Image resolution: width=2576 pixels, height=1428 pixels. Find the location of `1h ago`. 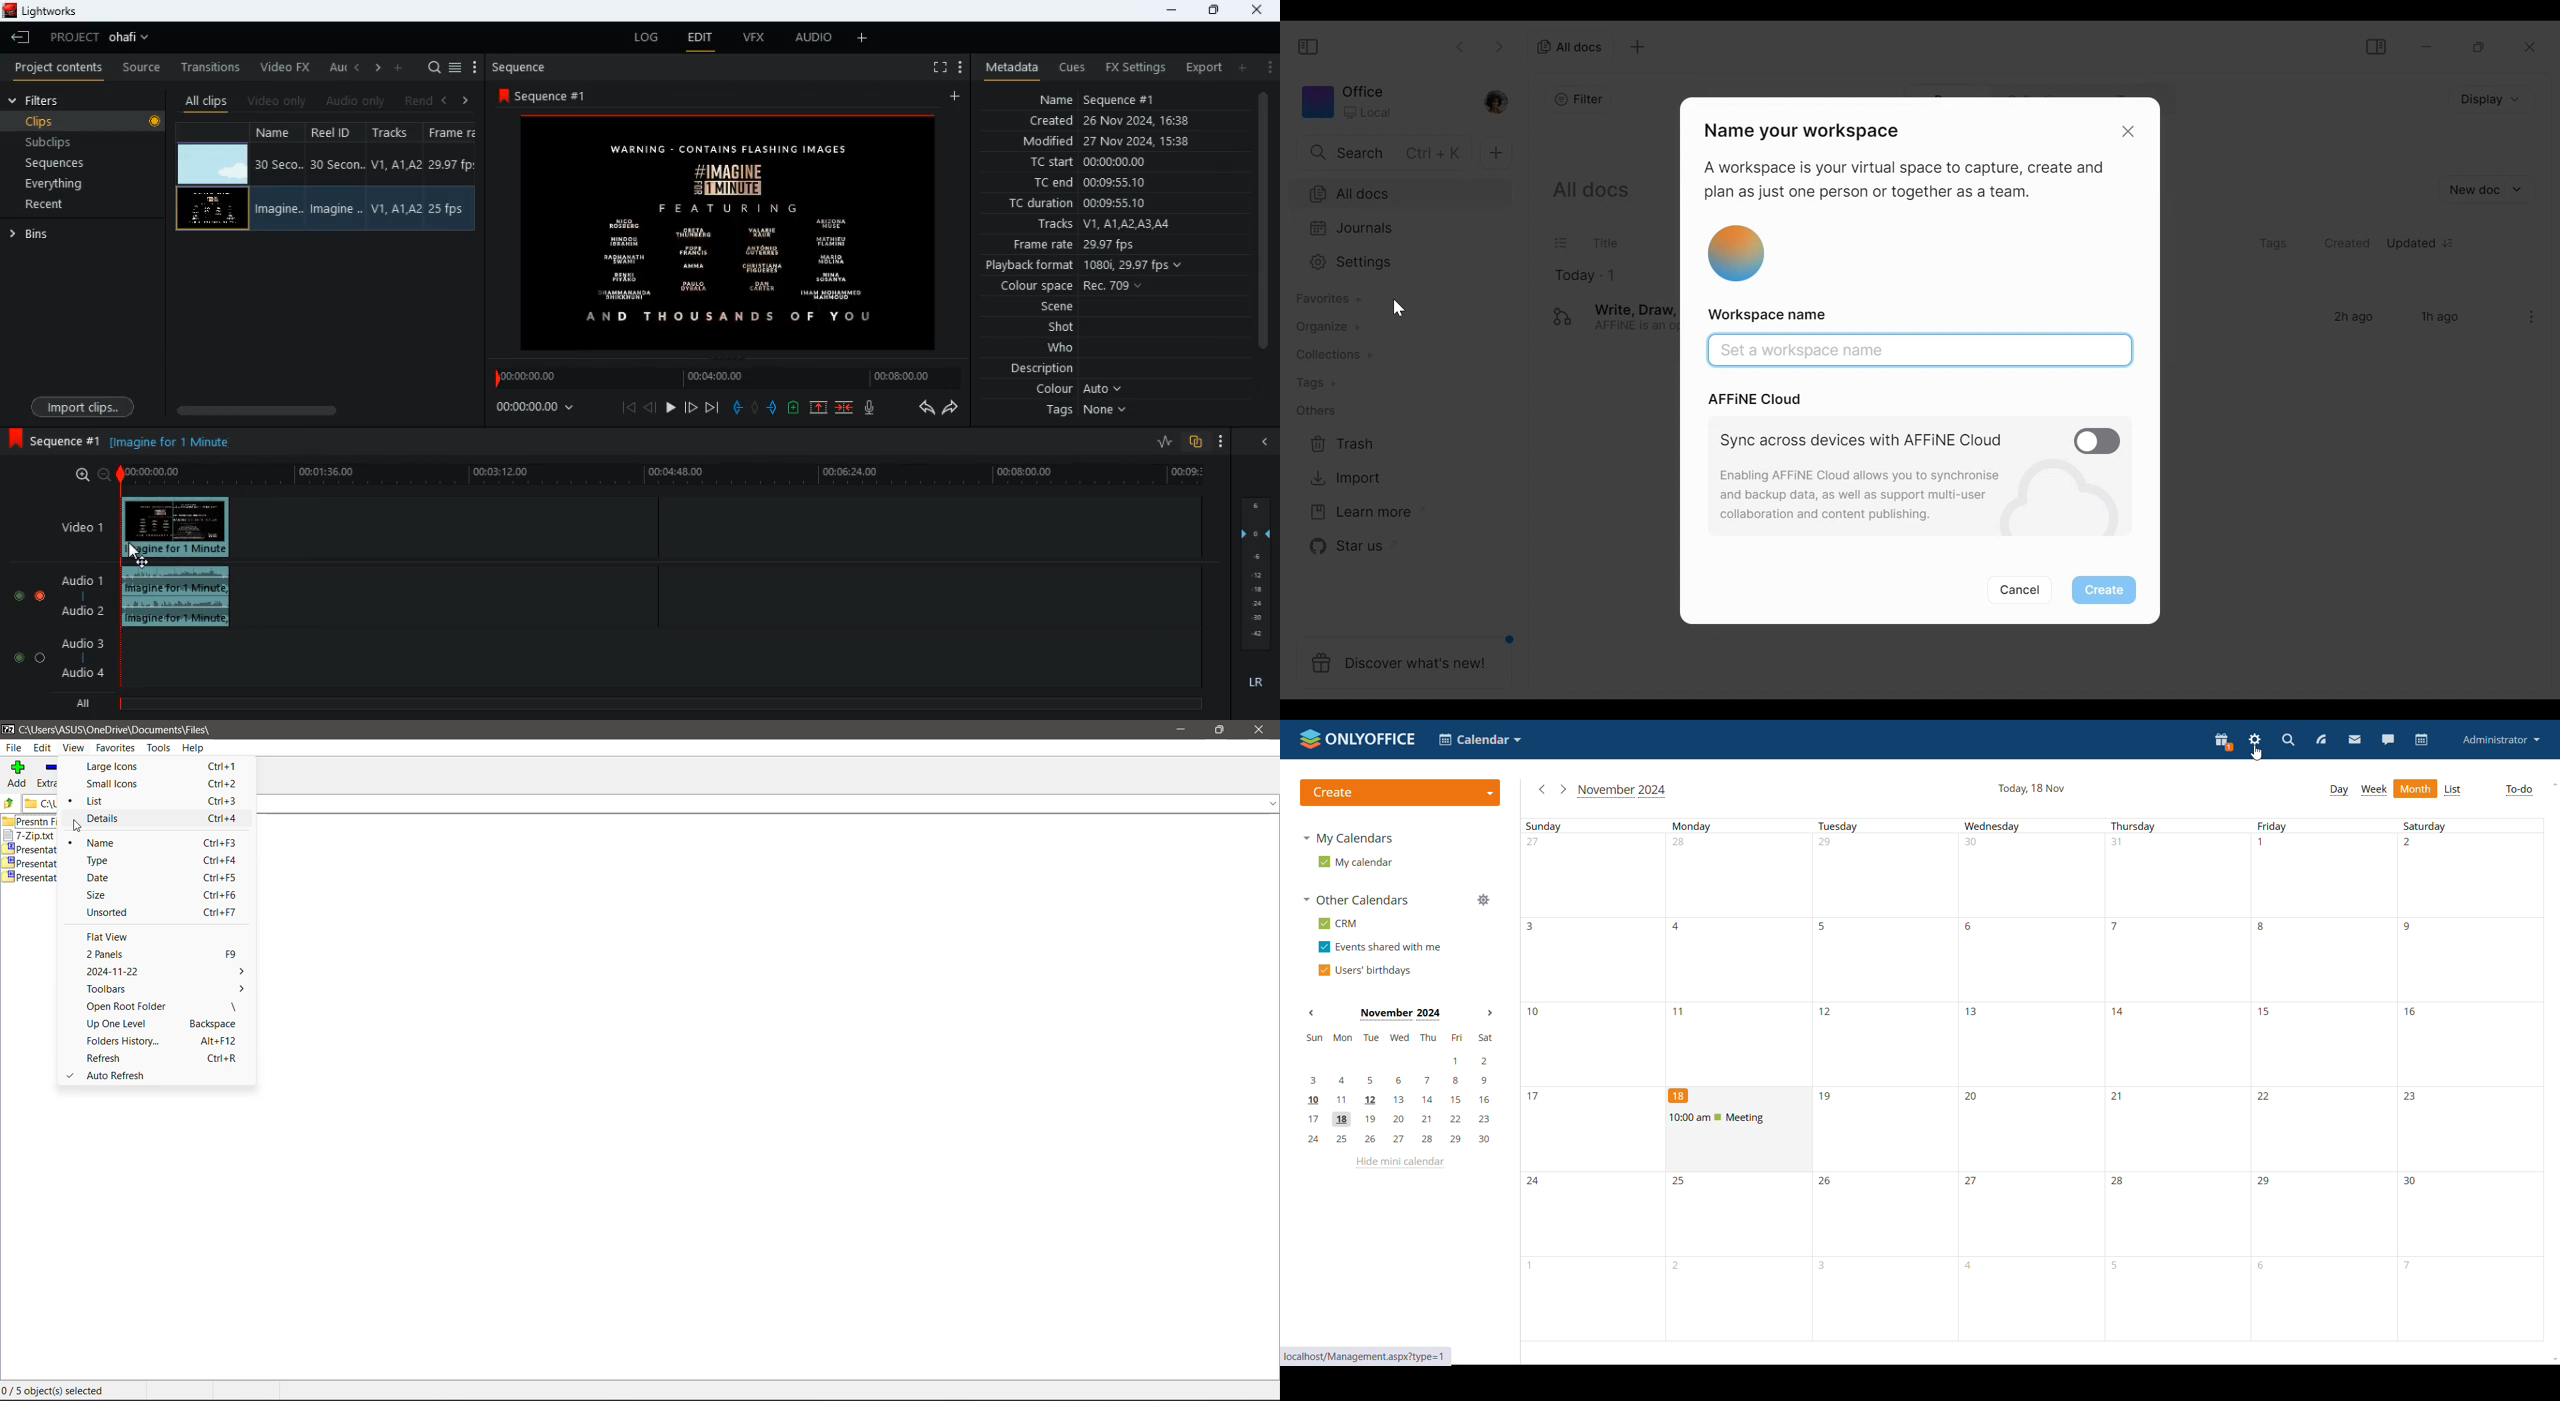

1h ago is located at coordinates (2443, 317).